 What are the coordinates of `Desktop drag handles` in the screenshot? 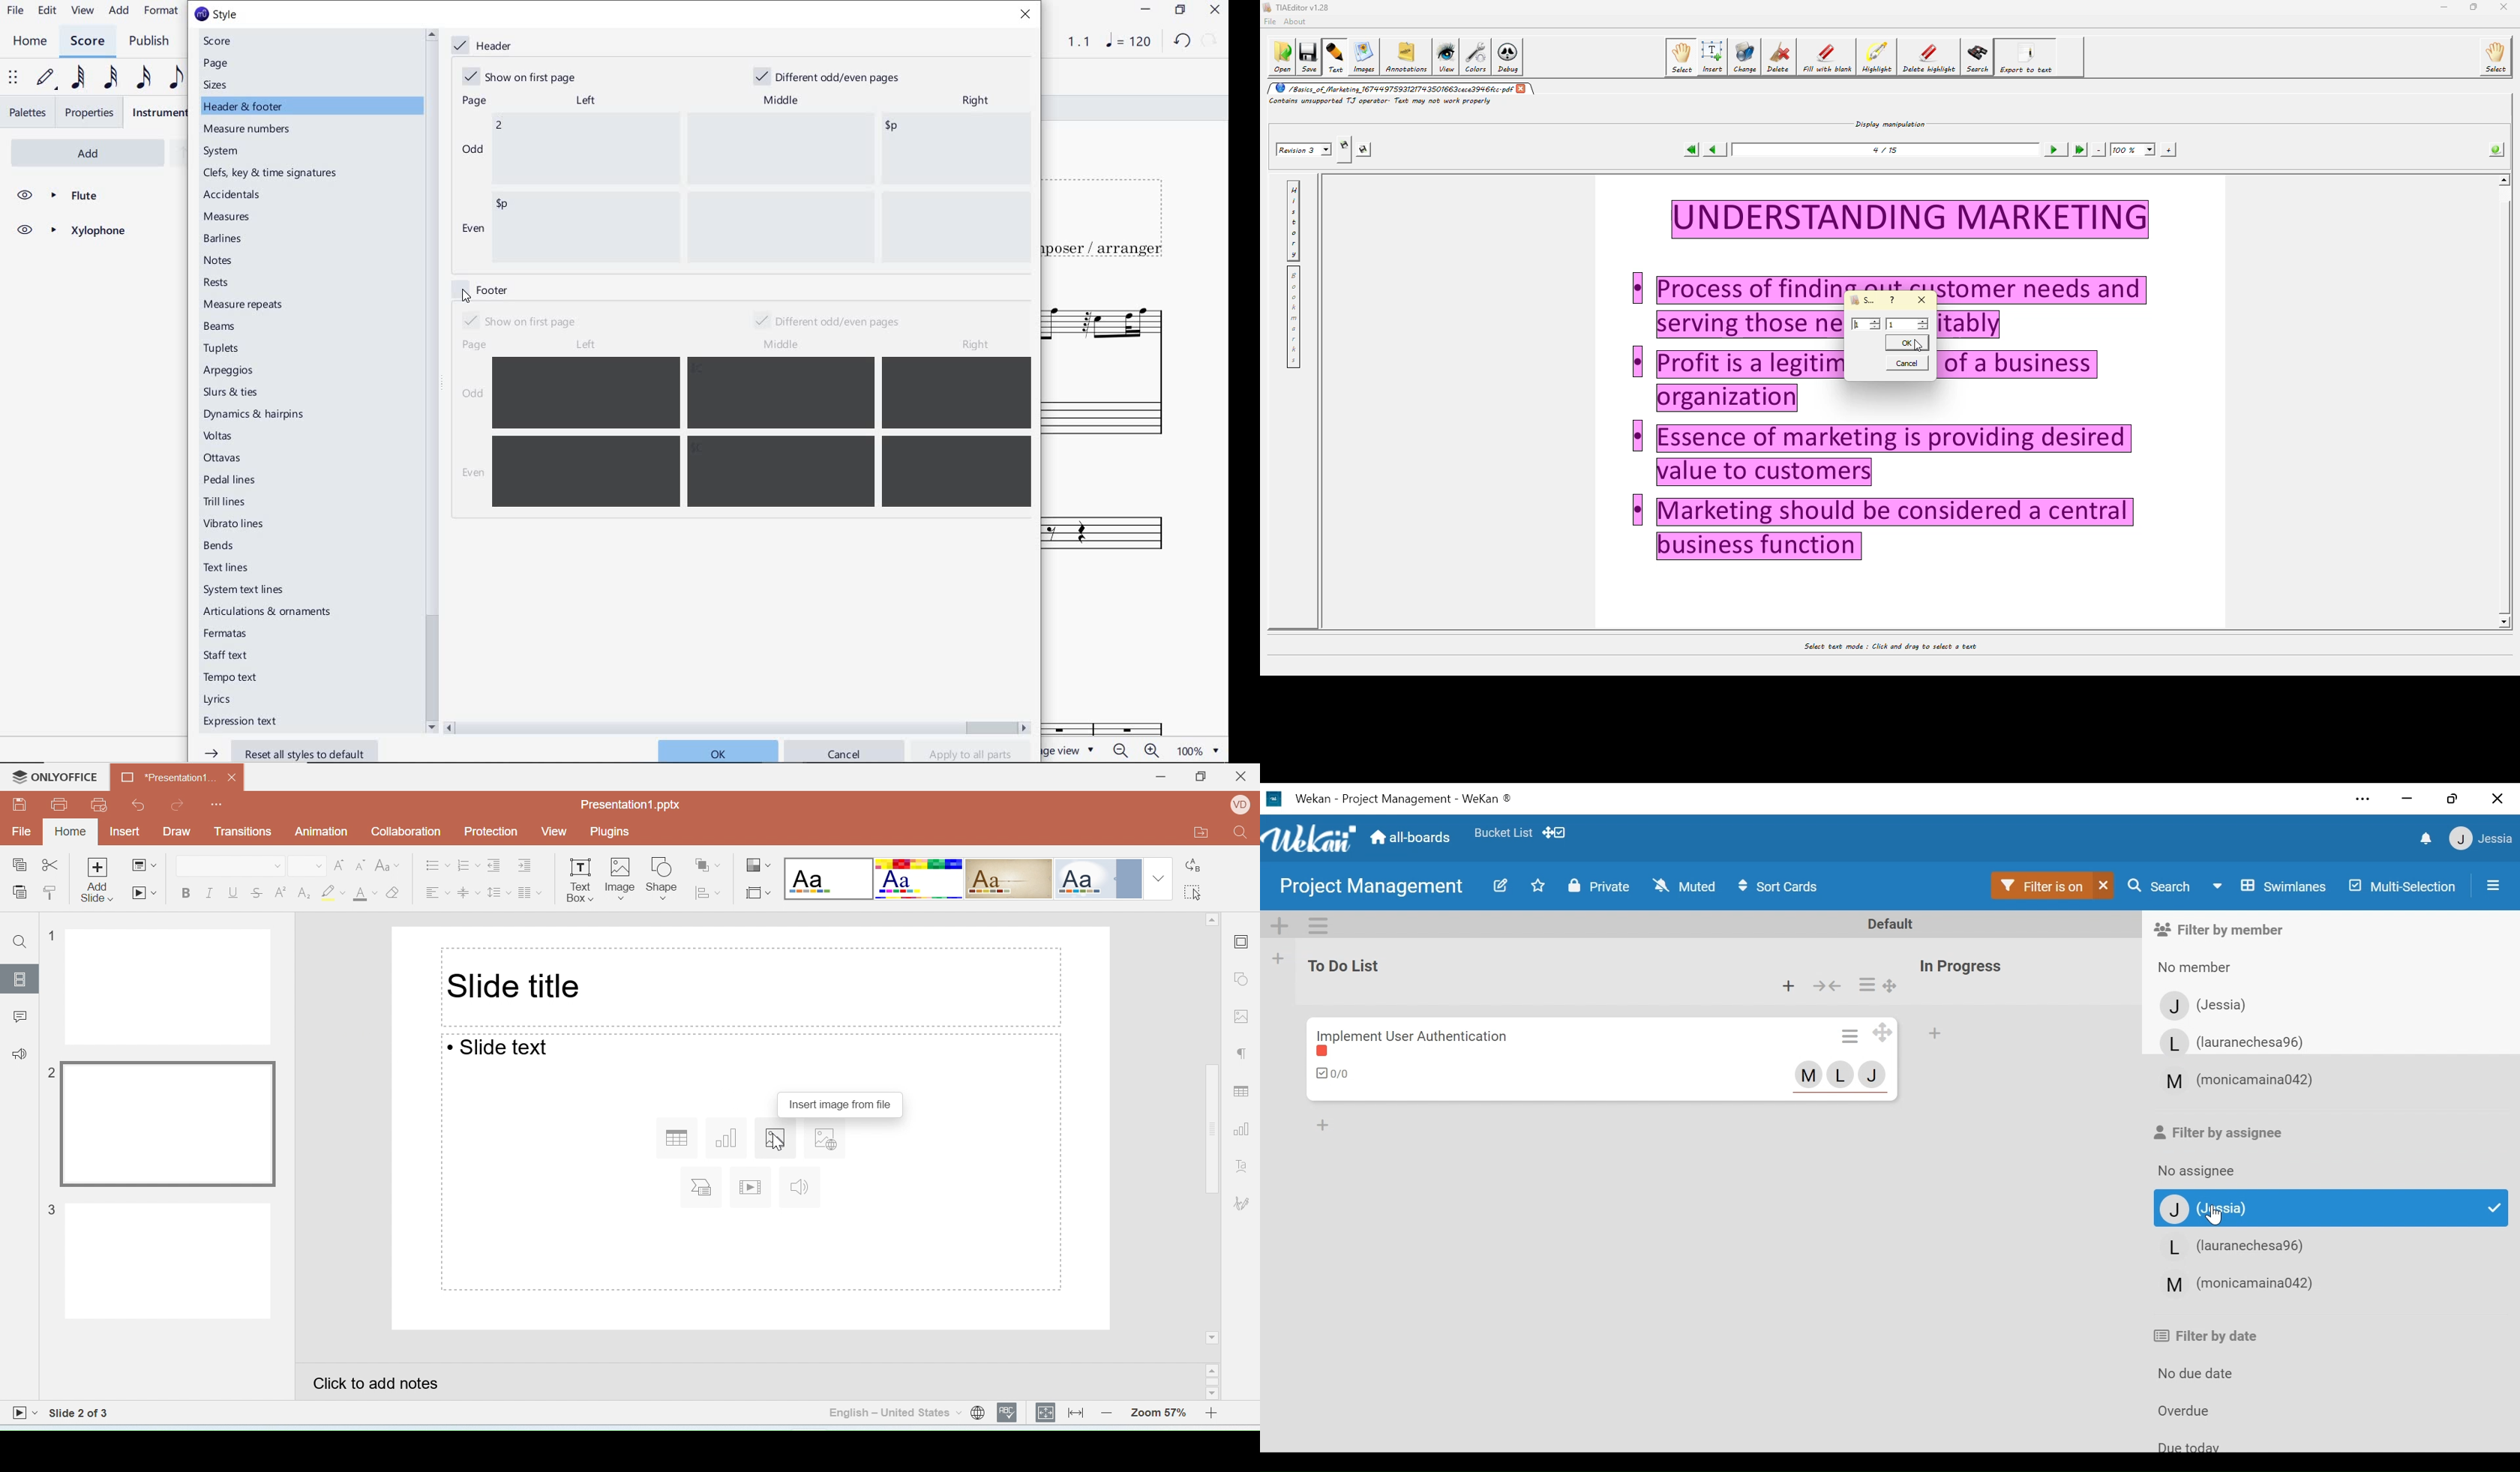 It's located at (1887, 1034).